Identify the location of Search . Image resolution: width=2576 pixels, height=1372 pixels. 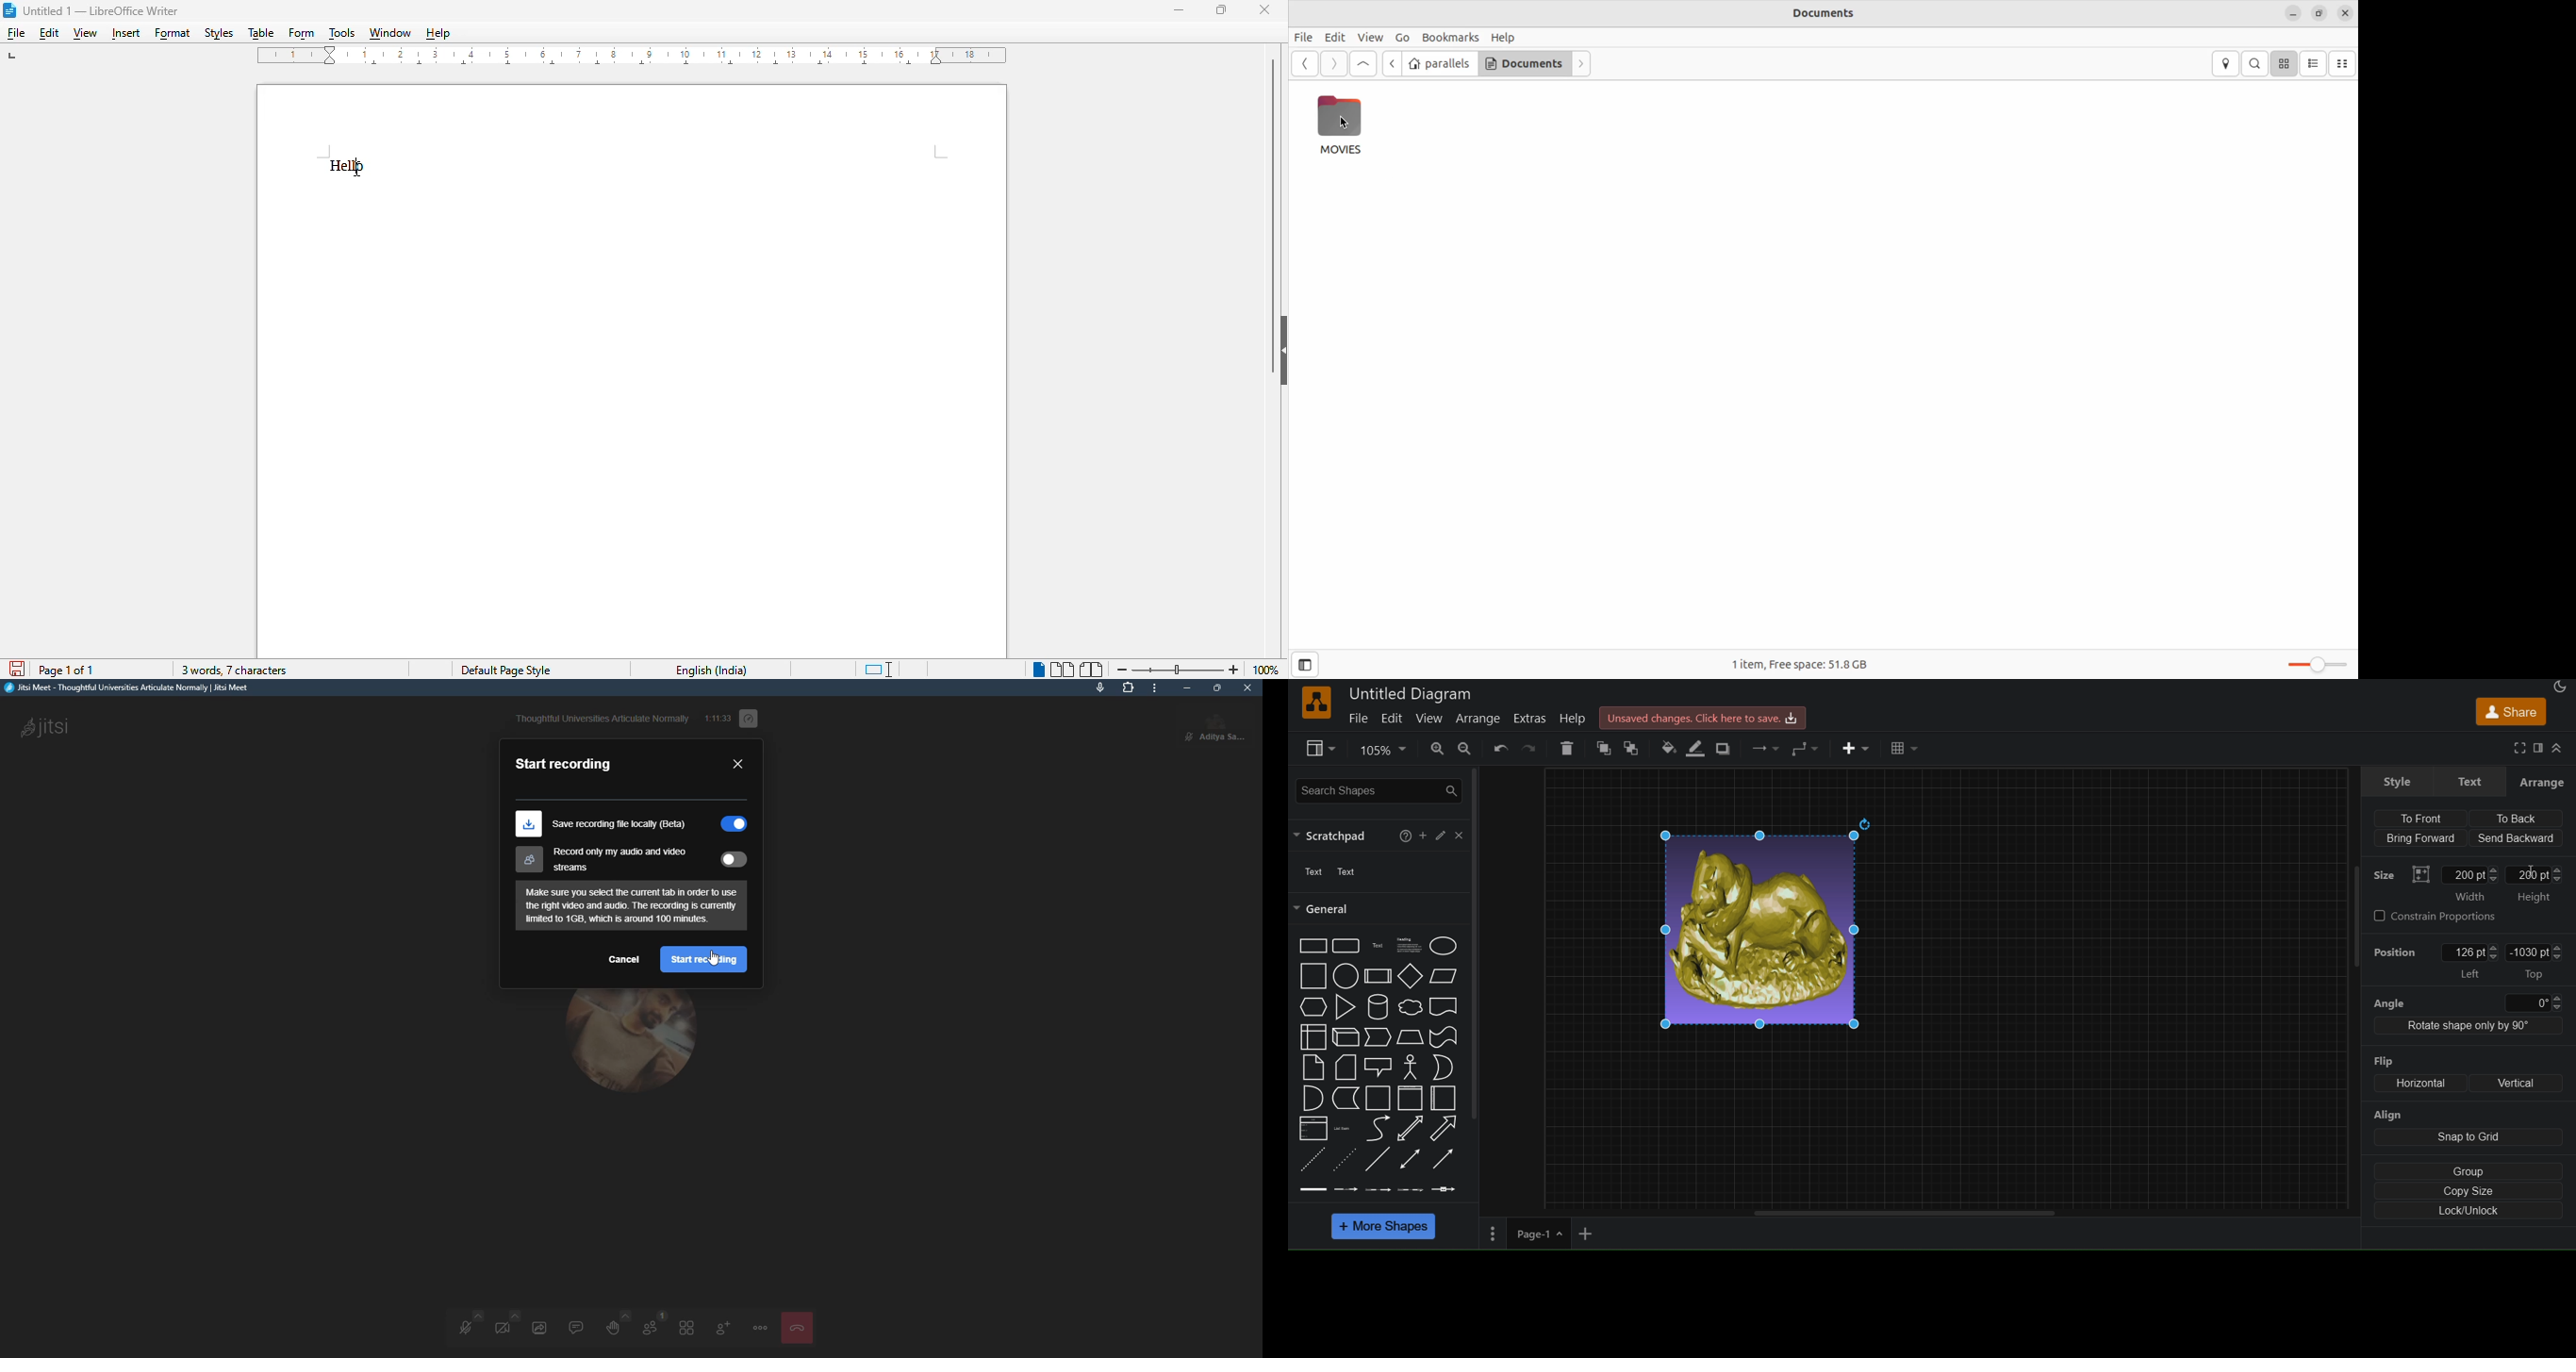
(2256, 64).